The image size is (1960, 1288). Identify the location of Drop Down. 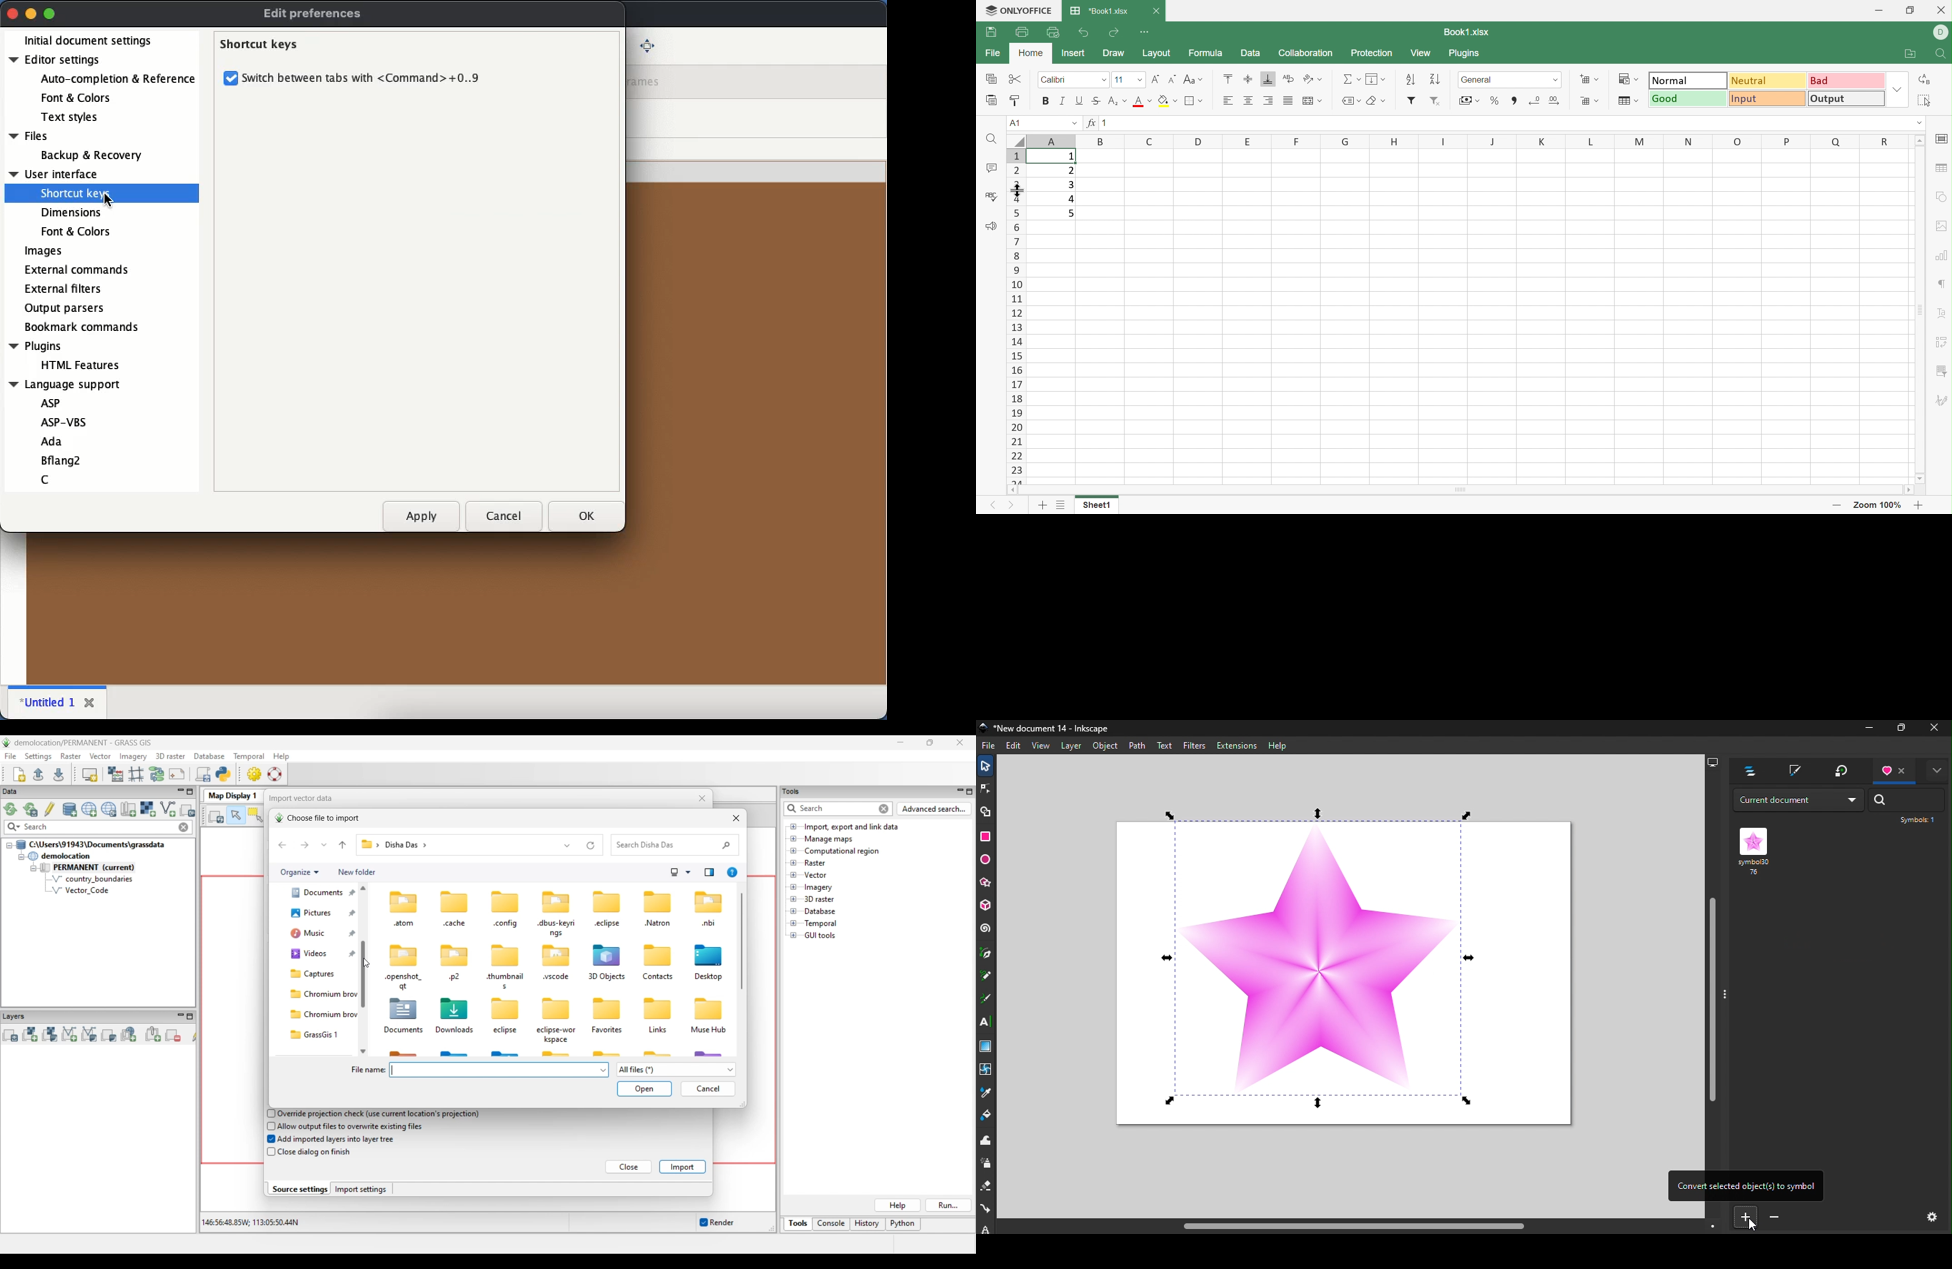
(1596, 80).